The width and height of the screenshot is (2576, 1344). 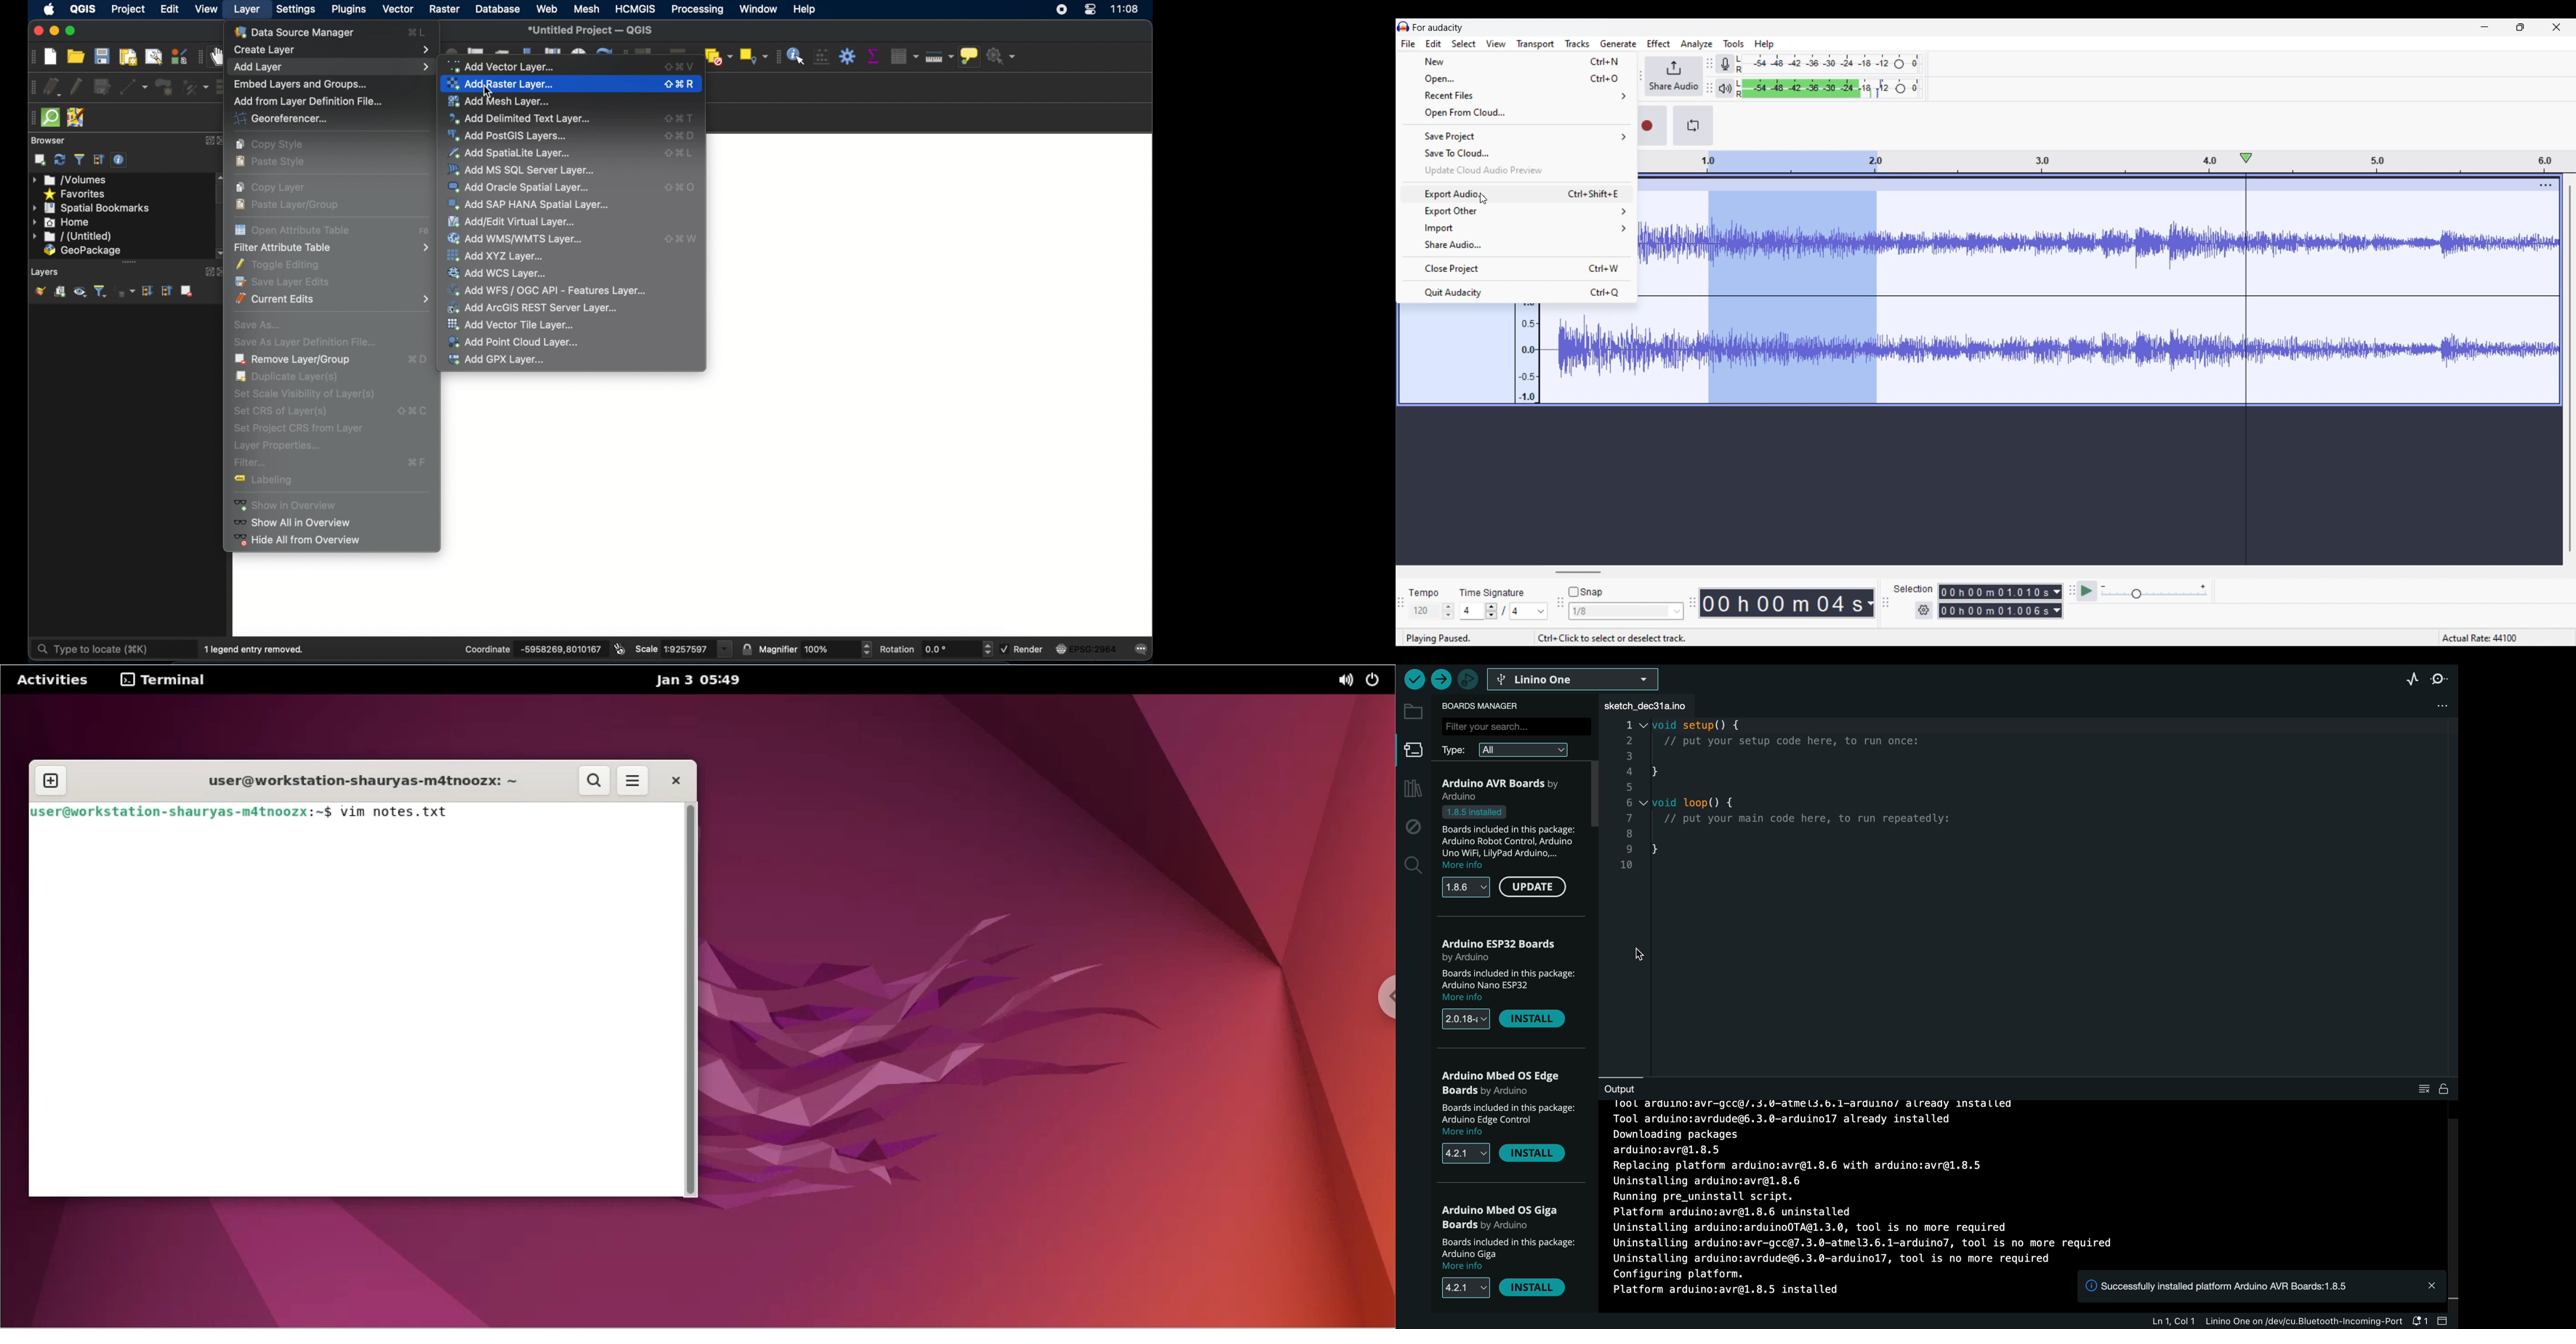 What do you see at coordinates (1433, 44) in the screenshot?
I see `Edit menu` at bounding box center [1433, 44].